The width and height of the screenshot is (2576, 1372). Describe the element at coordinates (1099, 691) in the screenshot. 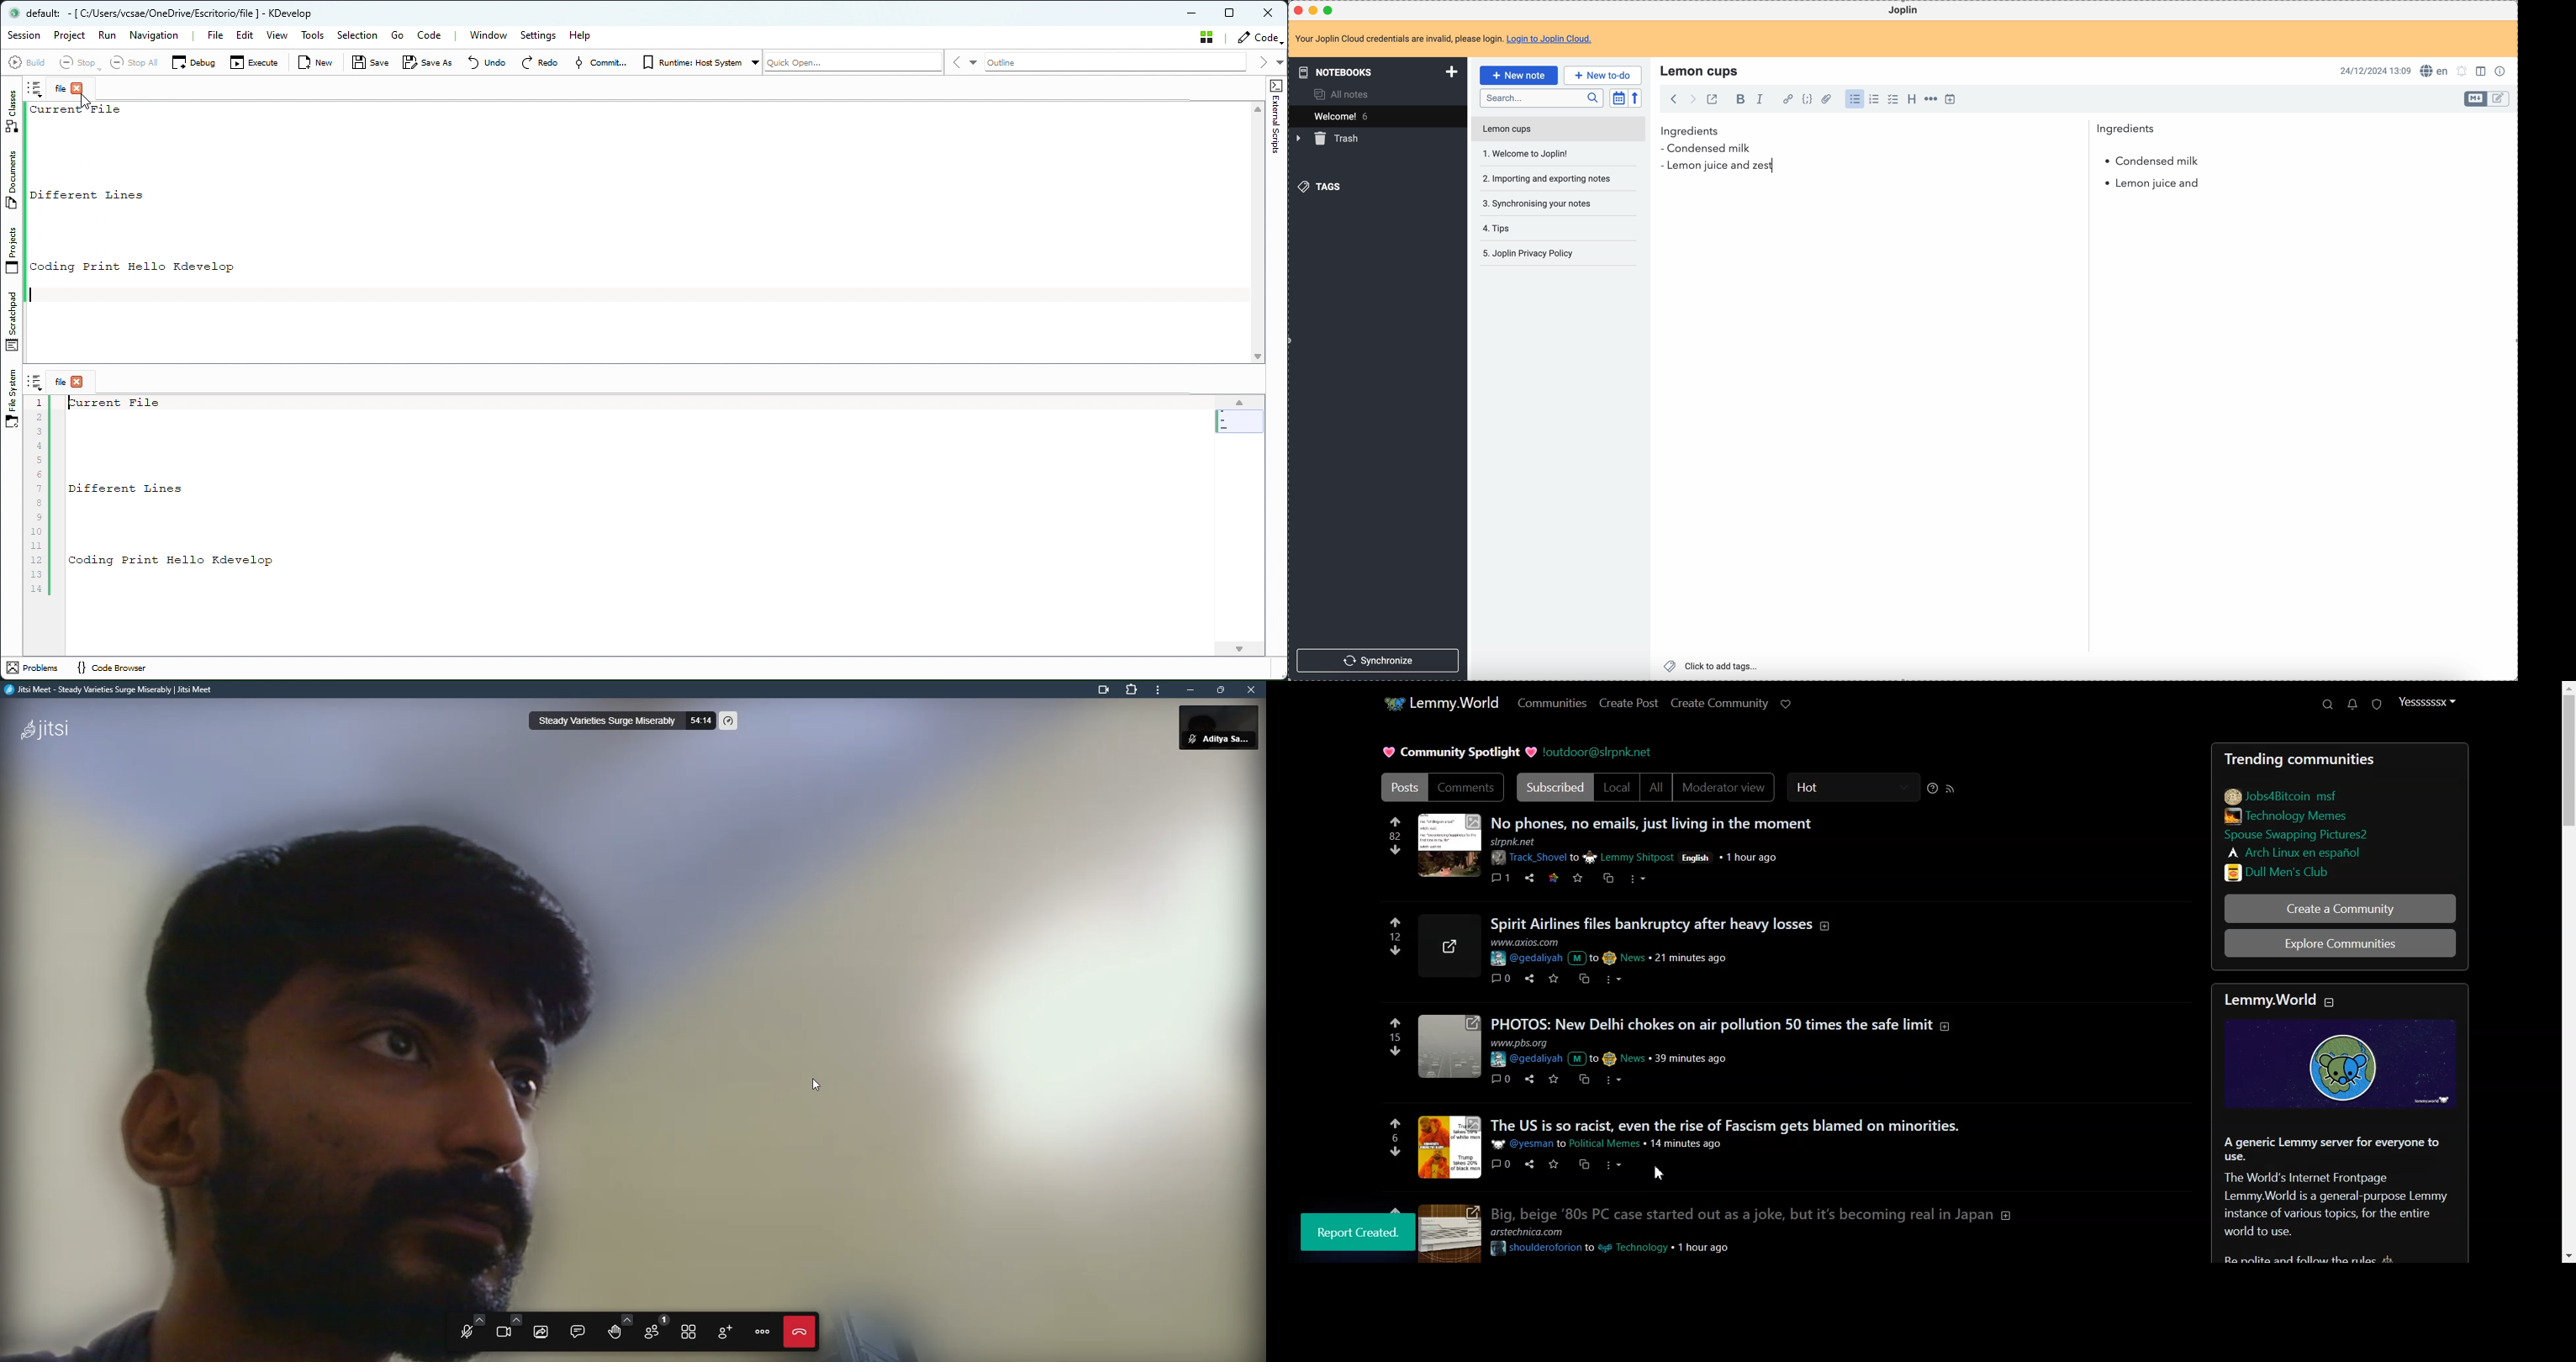

I see `camera` at that location.